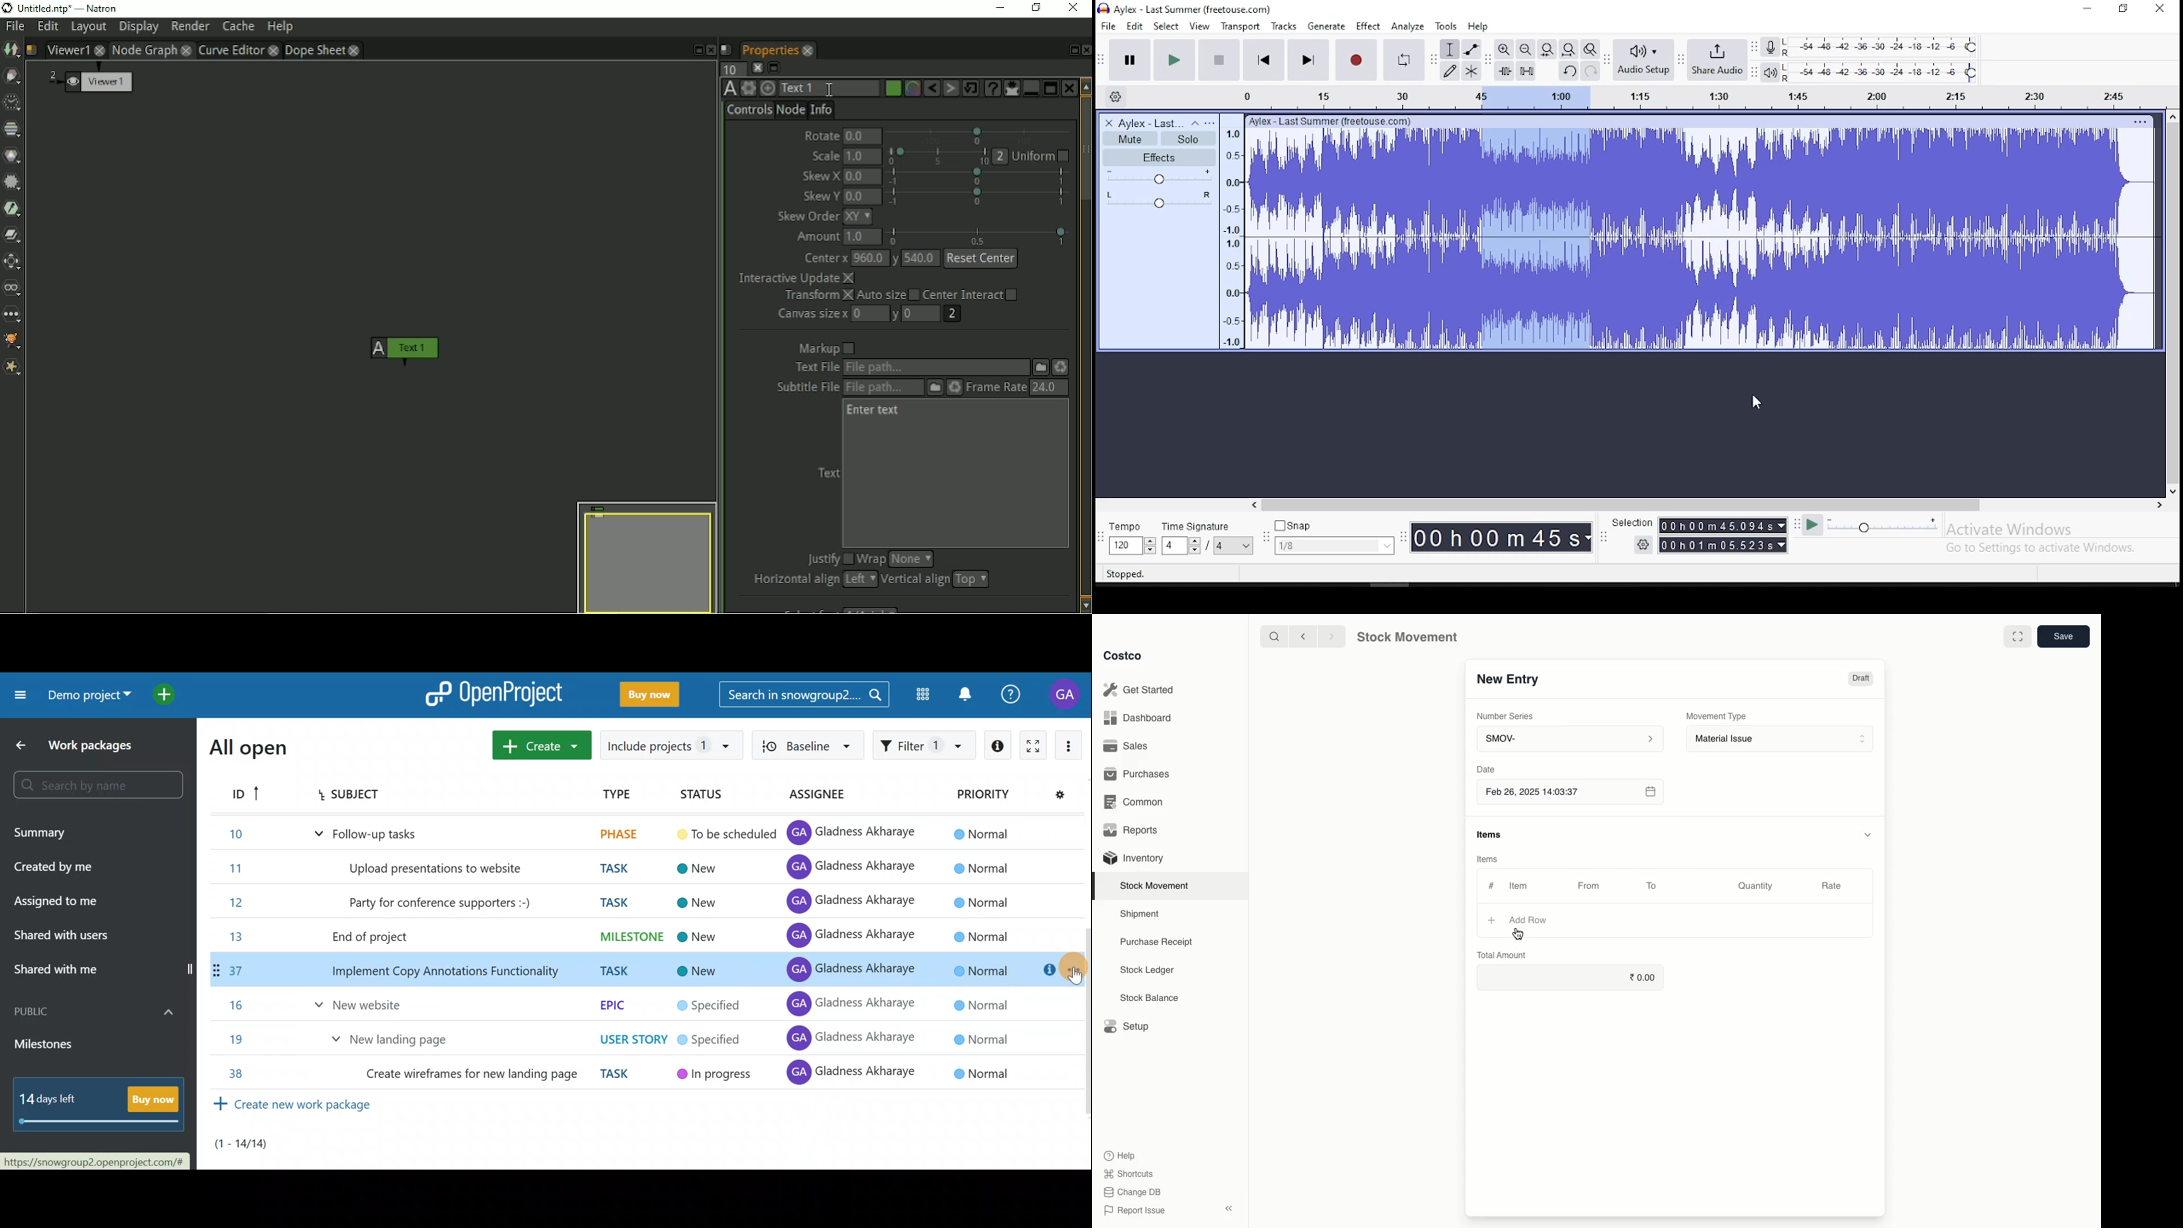 The height and width of the screenshot is (1232, 2184). Describe the element at coordinates (698, 901) in the screenshot. I see `New` at that location.